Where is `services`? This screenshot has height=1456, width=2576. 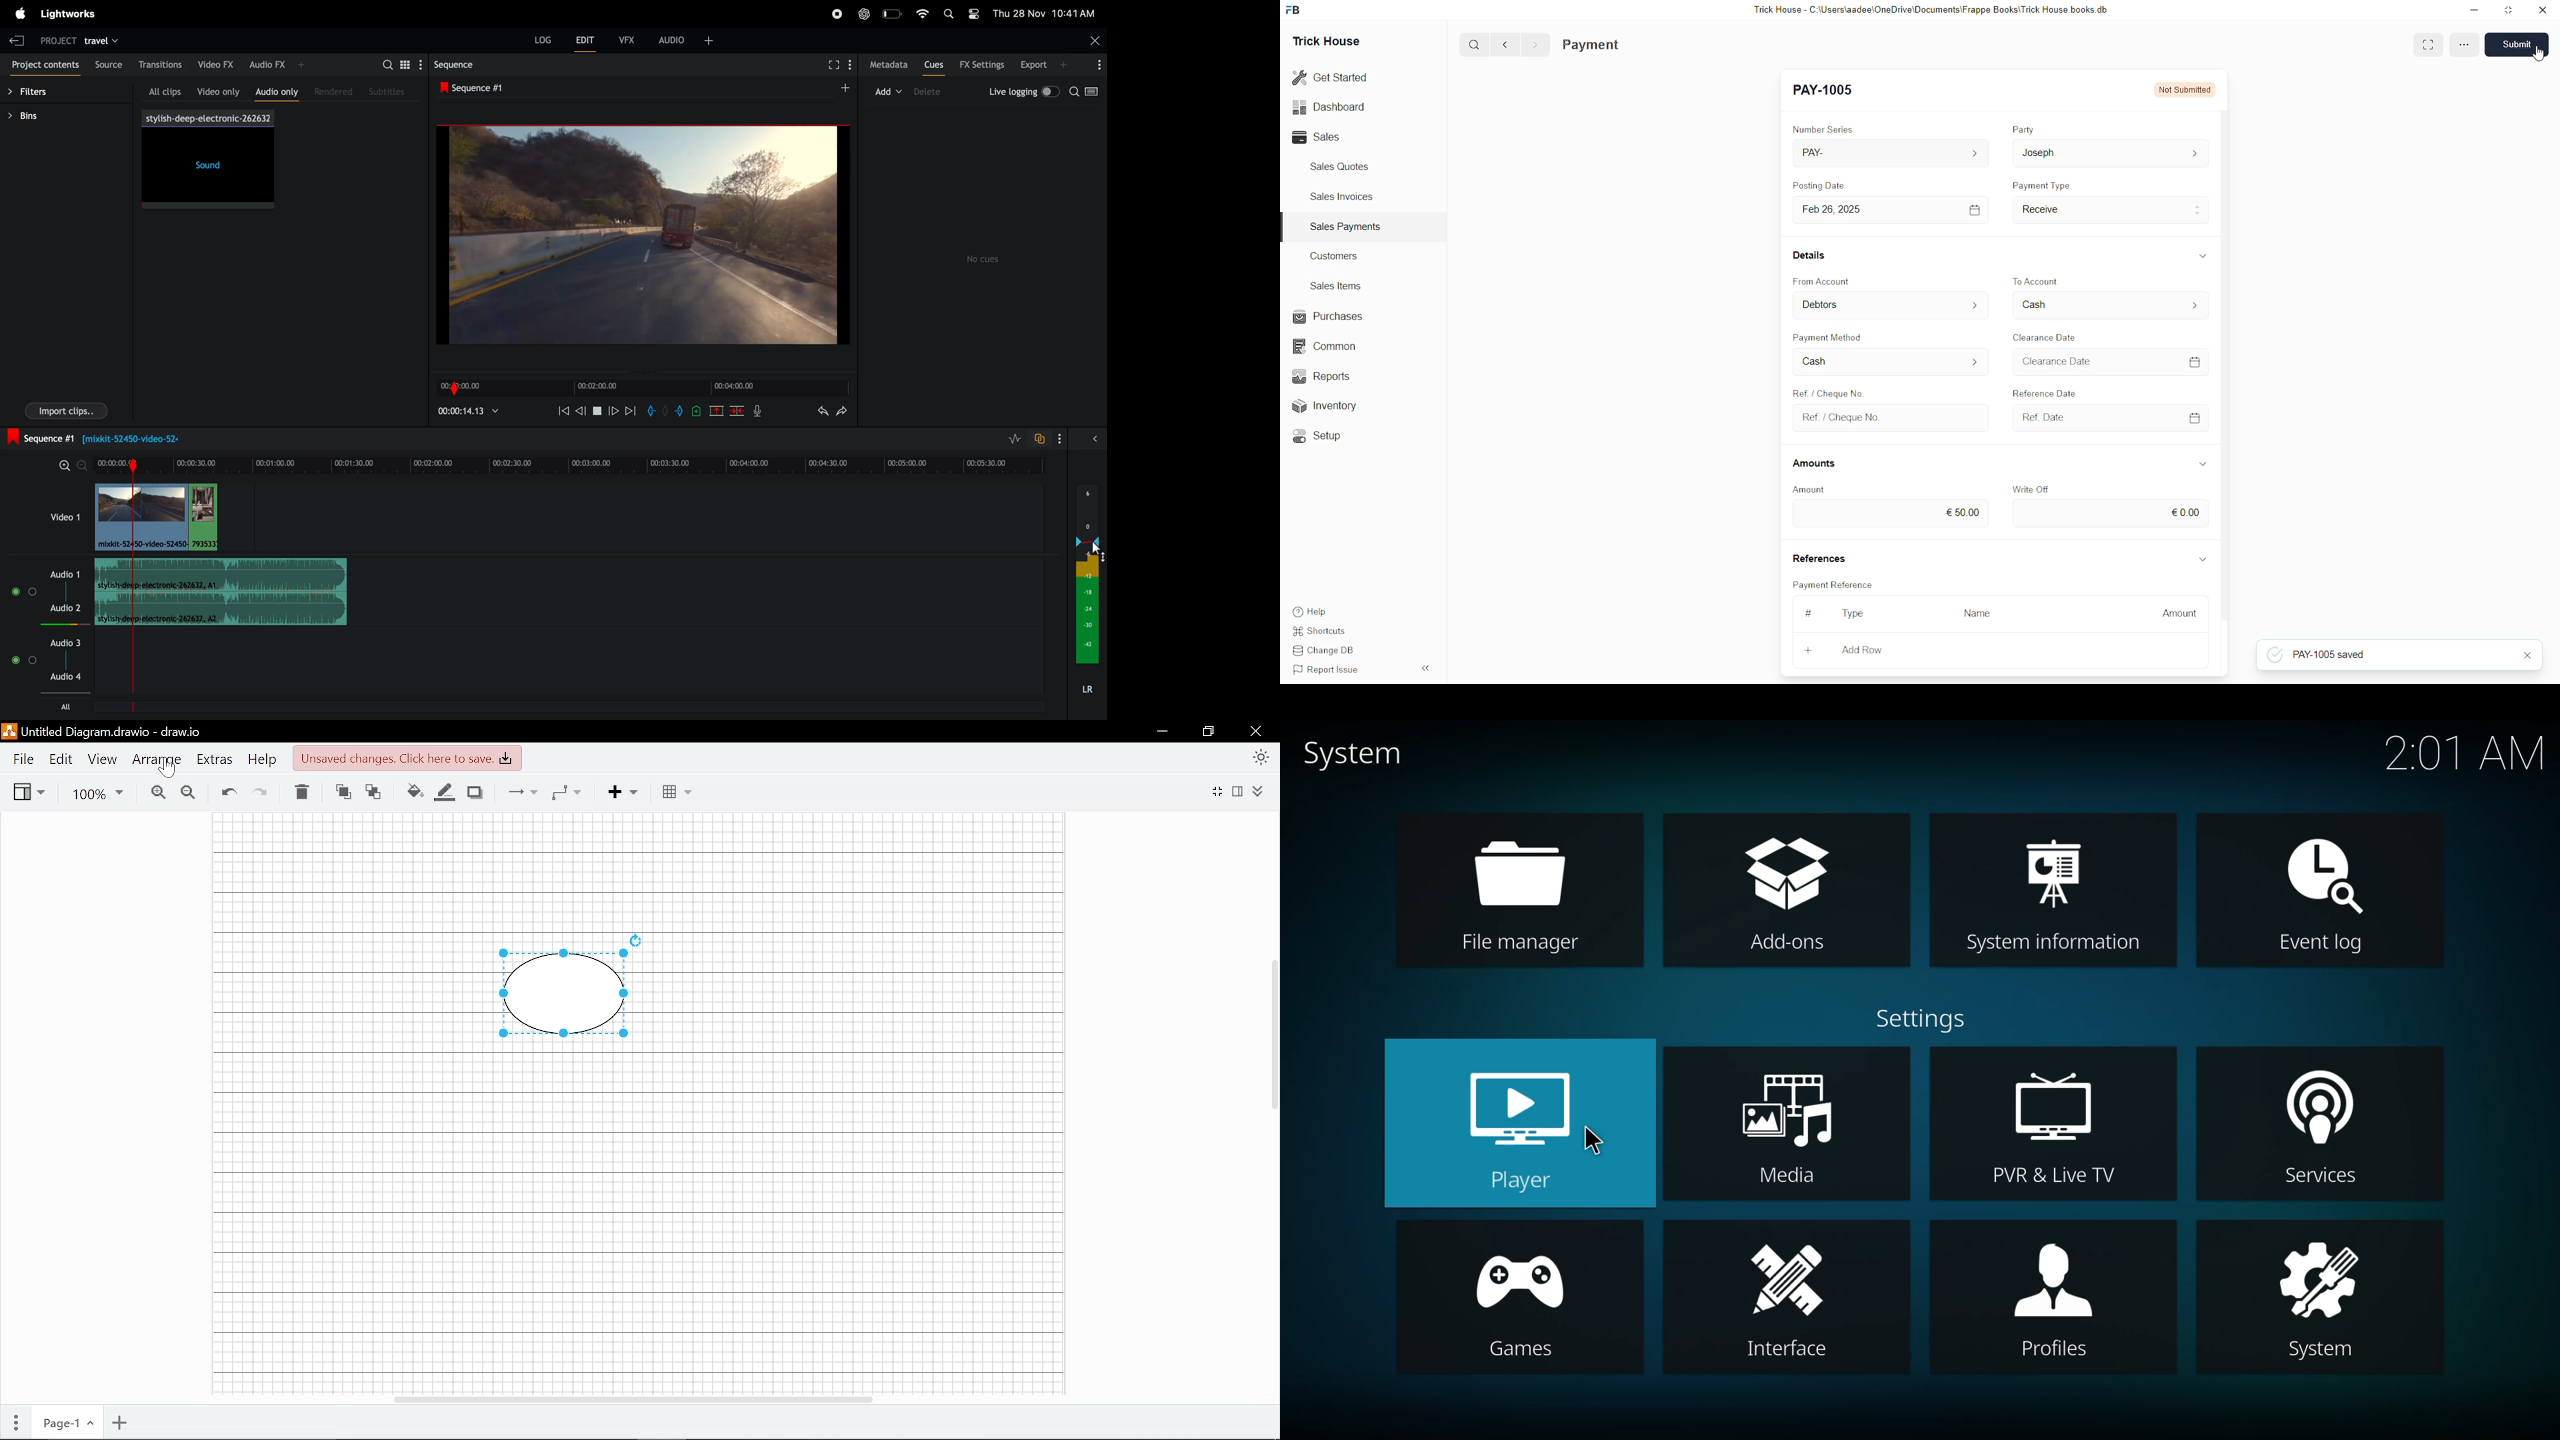 services is located at coordinates (2314, 1124).